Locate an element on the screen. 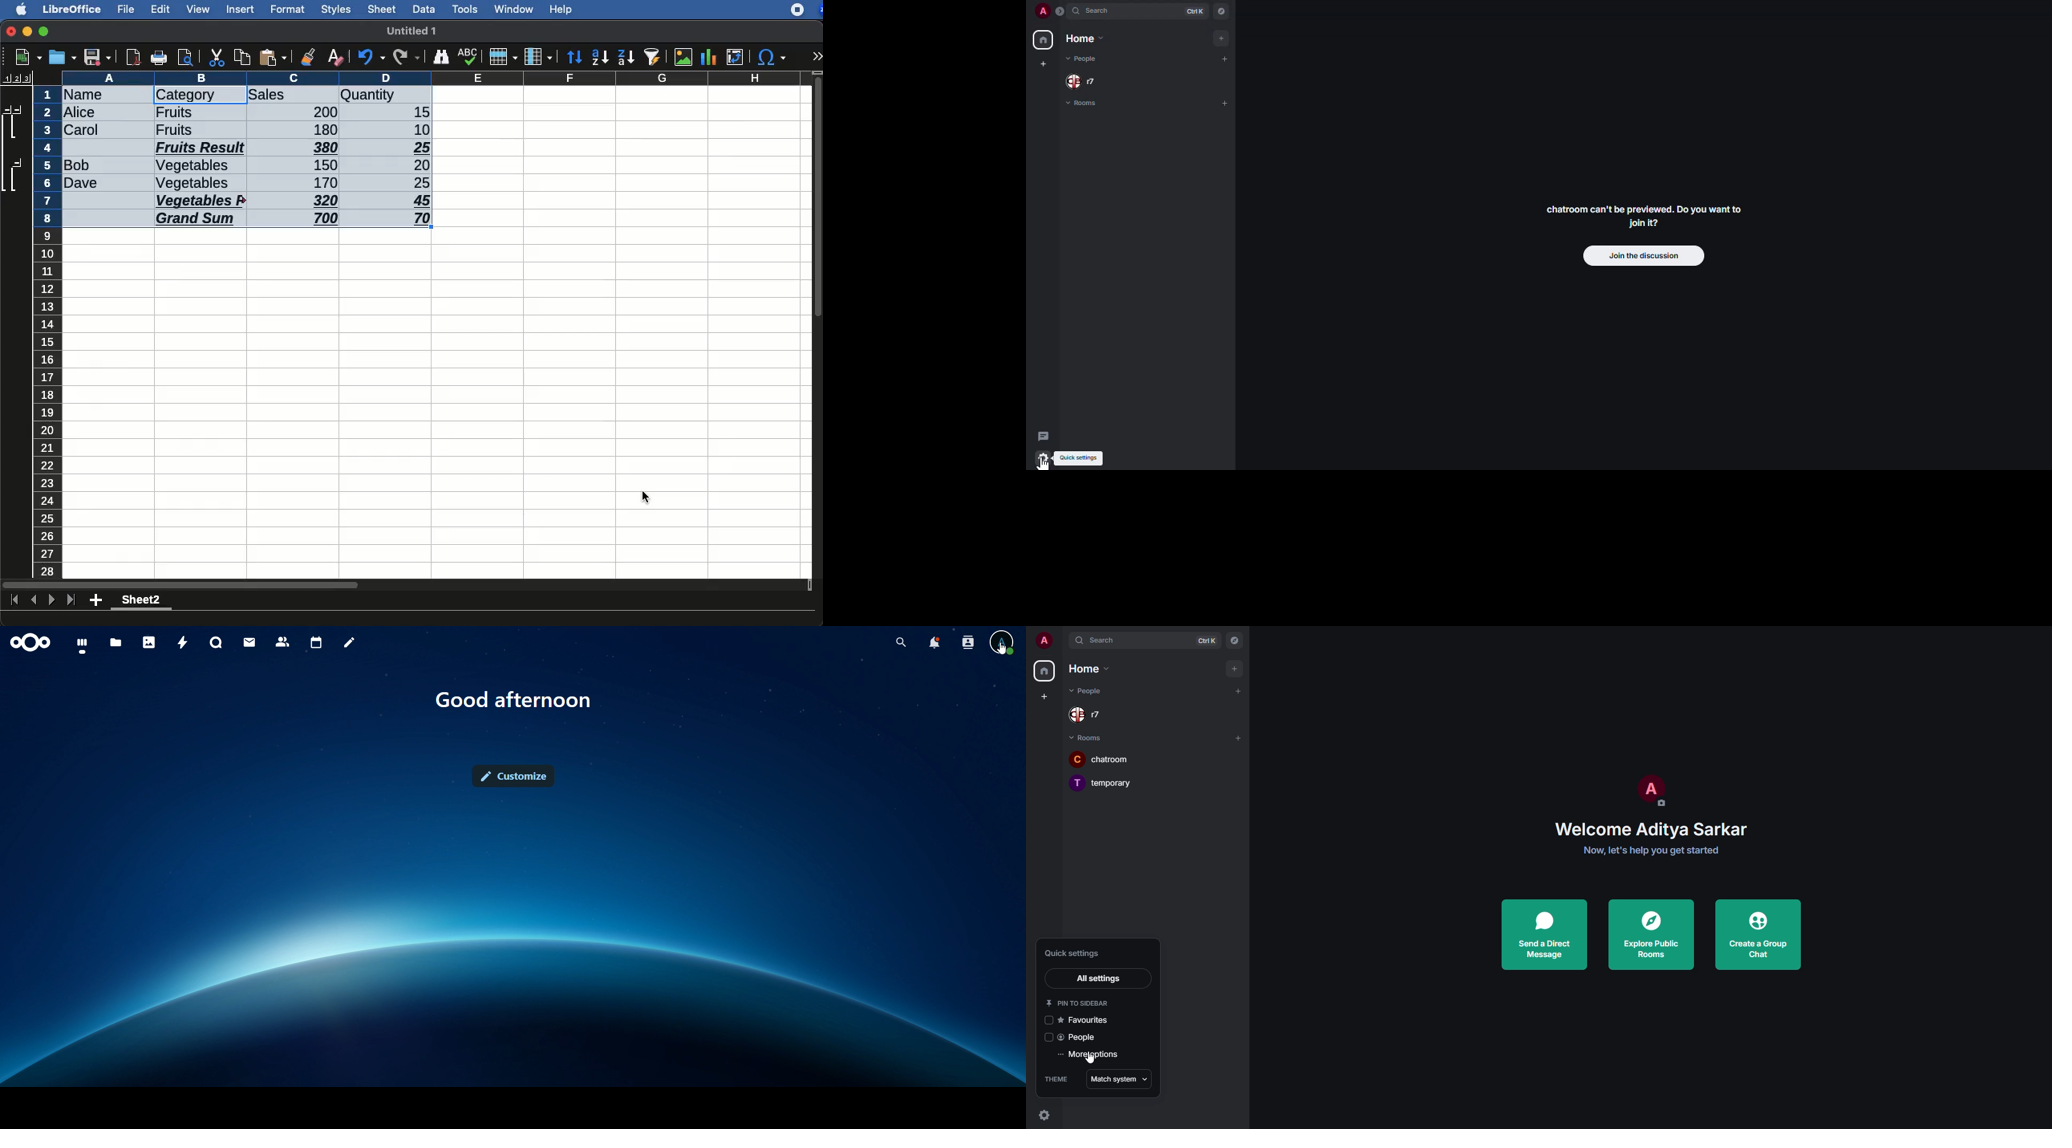  people is located at coordinates (1085, 82).